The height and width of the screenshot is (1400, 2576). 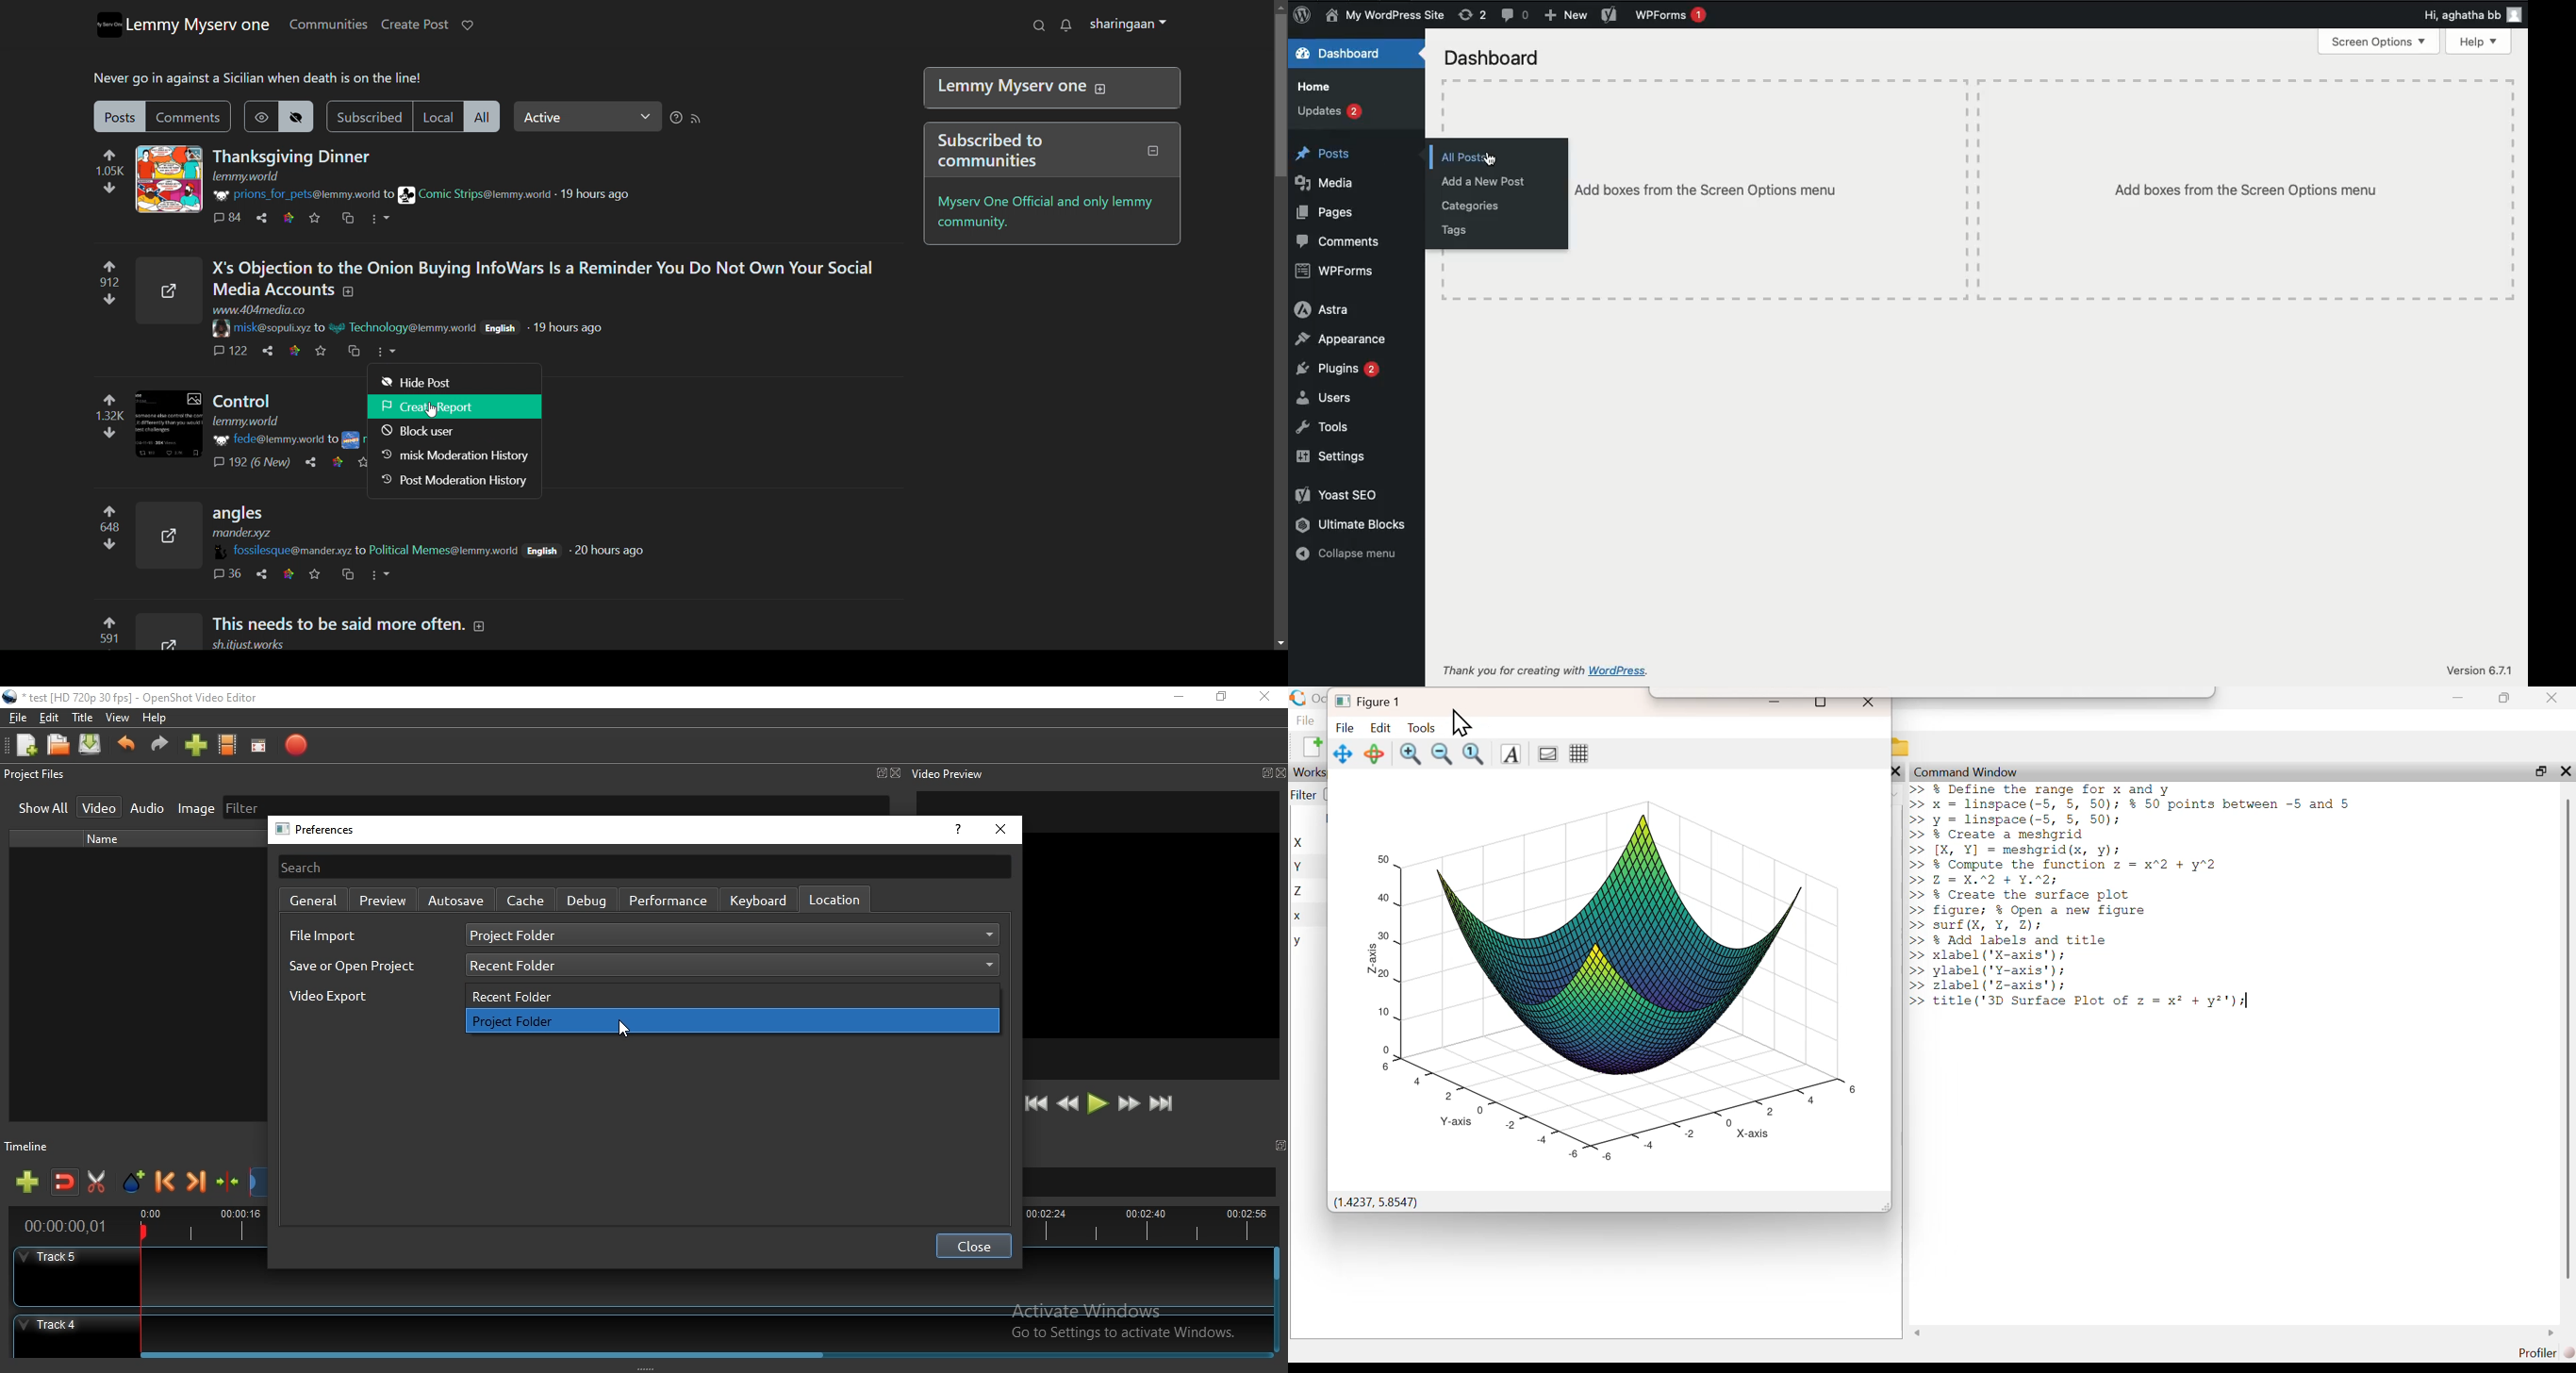 I want to click on comments, so click(x=223, y=353).